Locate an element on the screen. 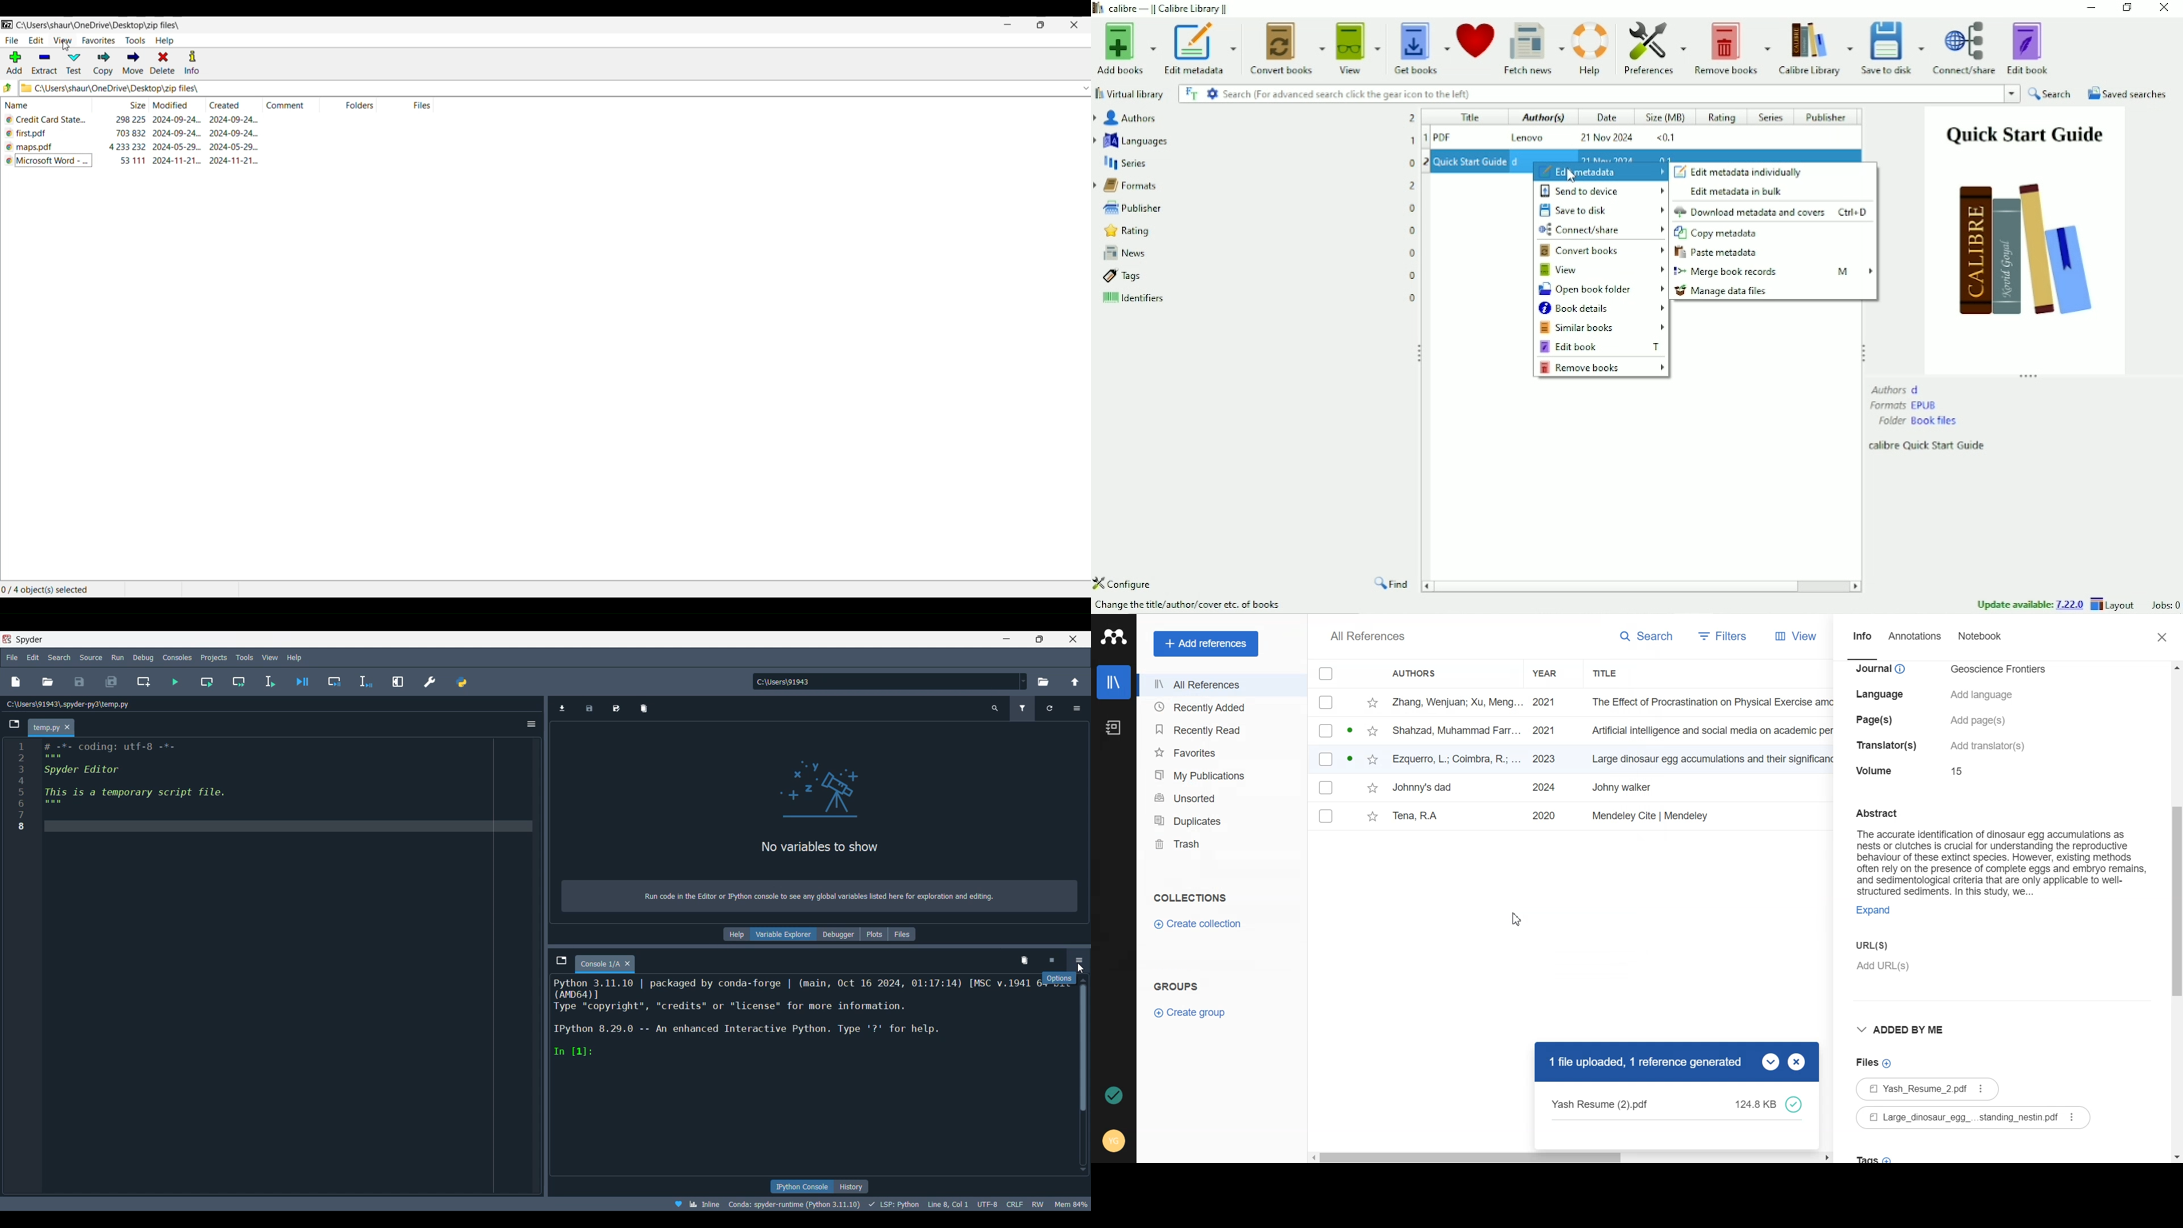 The height and width of the screenshot is (1232, 2184). Browse tabs is located at coordinates (14, 724).